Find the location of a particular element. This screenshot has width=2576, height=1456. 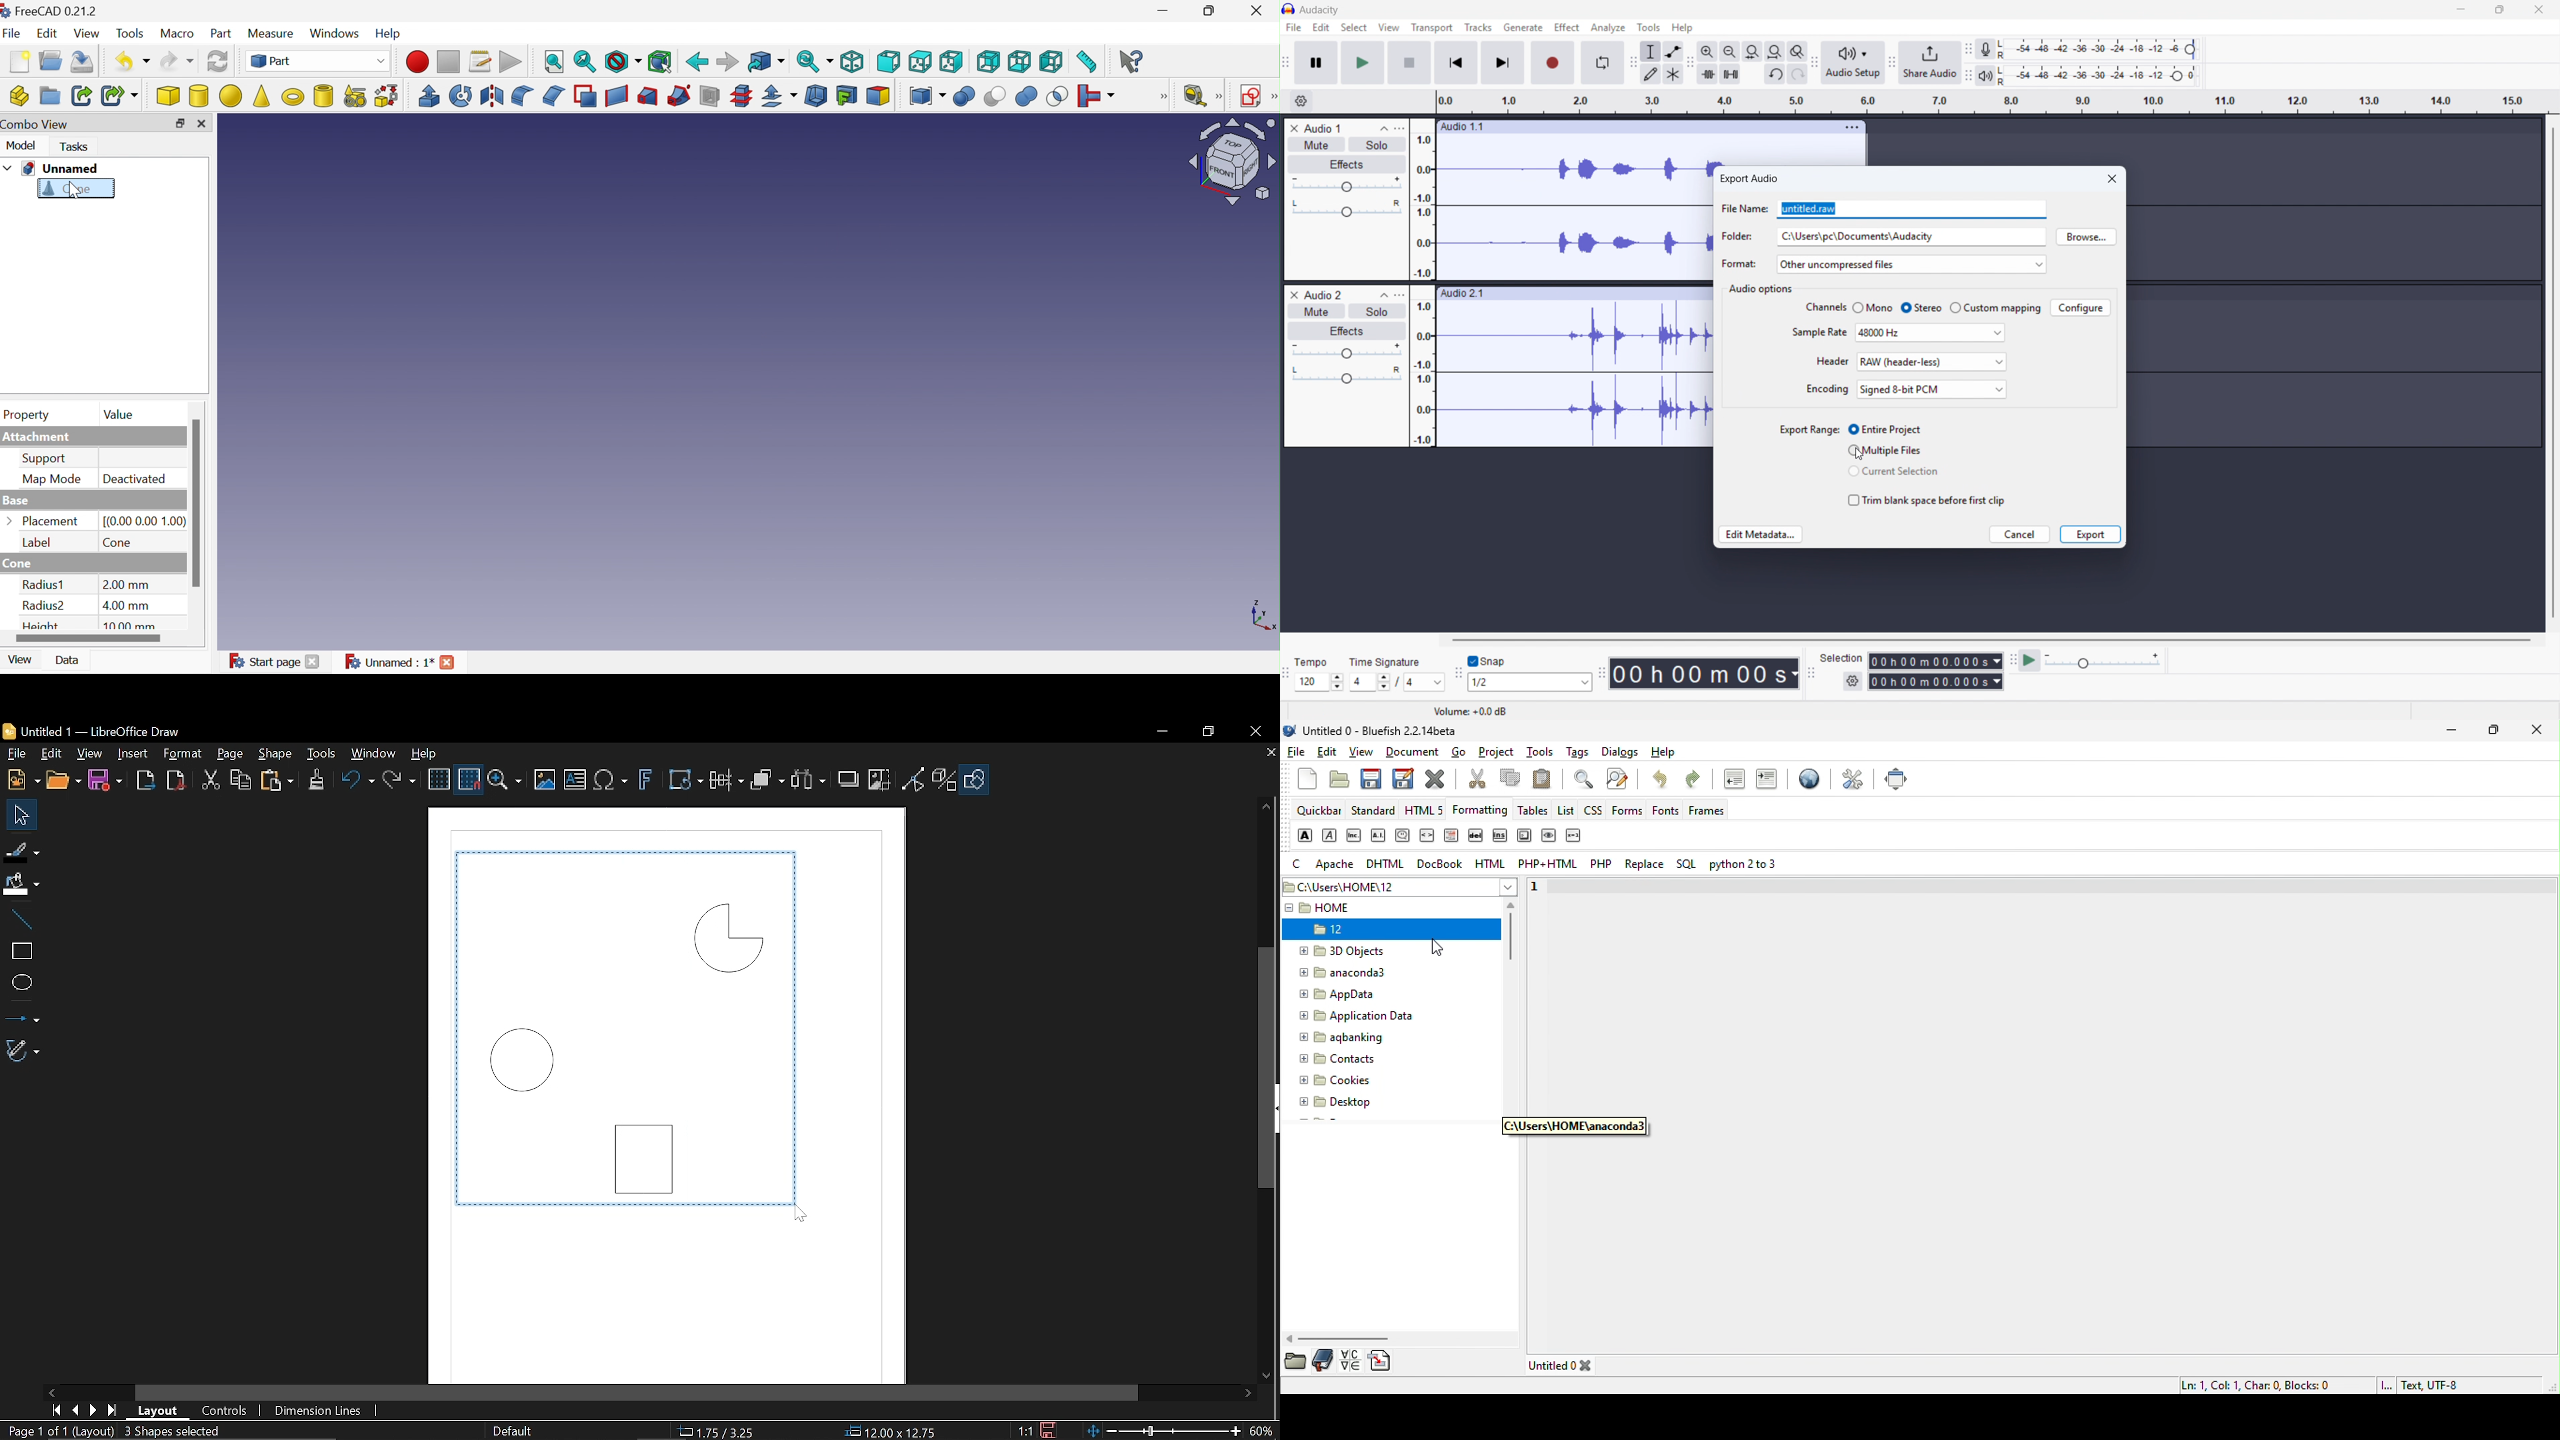

Curves and polygon is located at coordinates (22, 1052).